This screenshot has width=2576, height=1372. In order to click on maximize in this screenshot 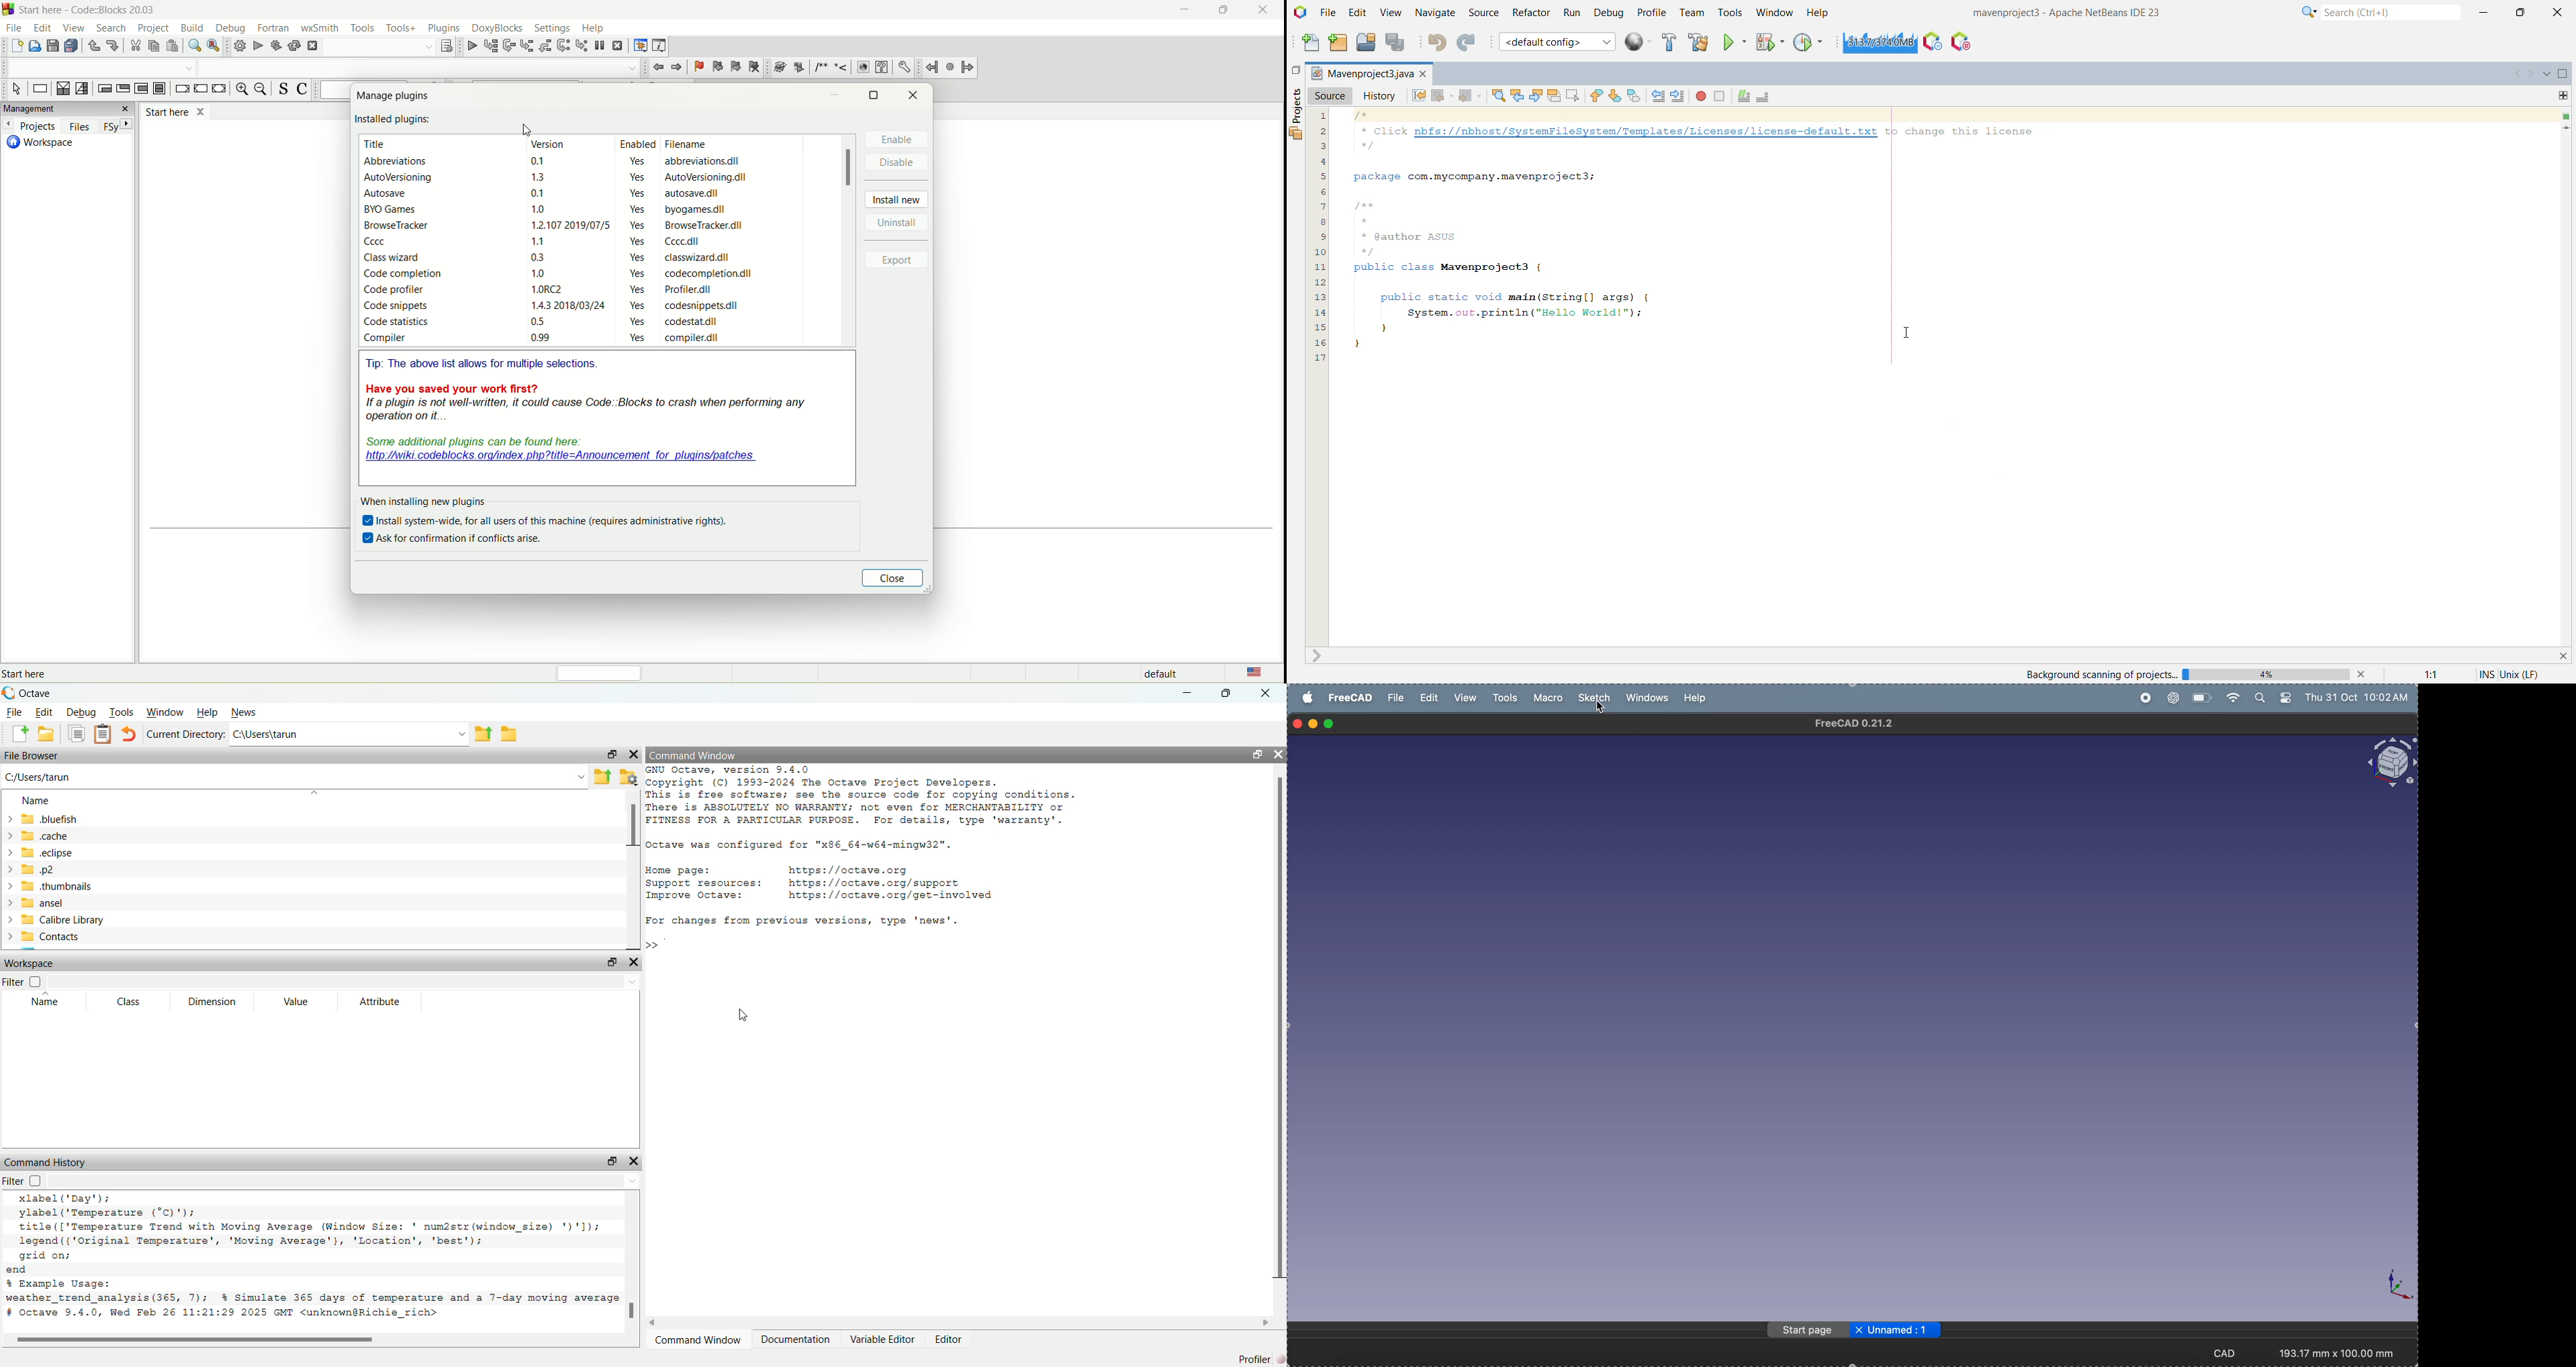, I will do `click(874, 95)`.